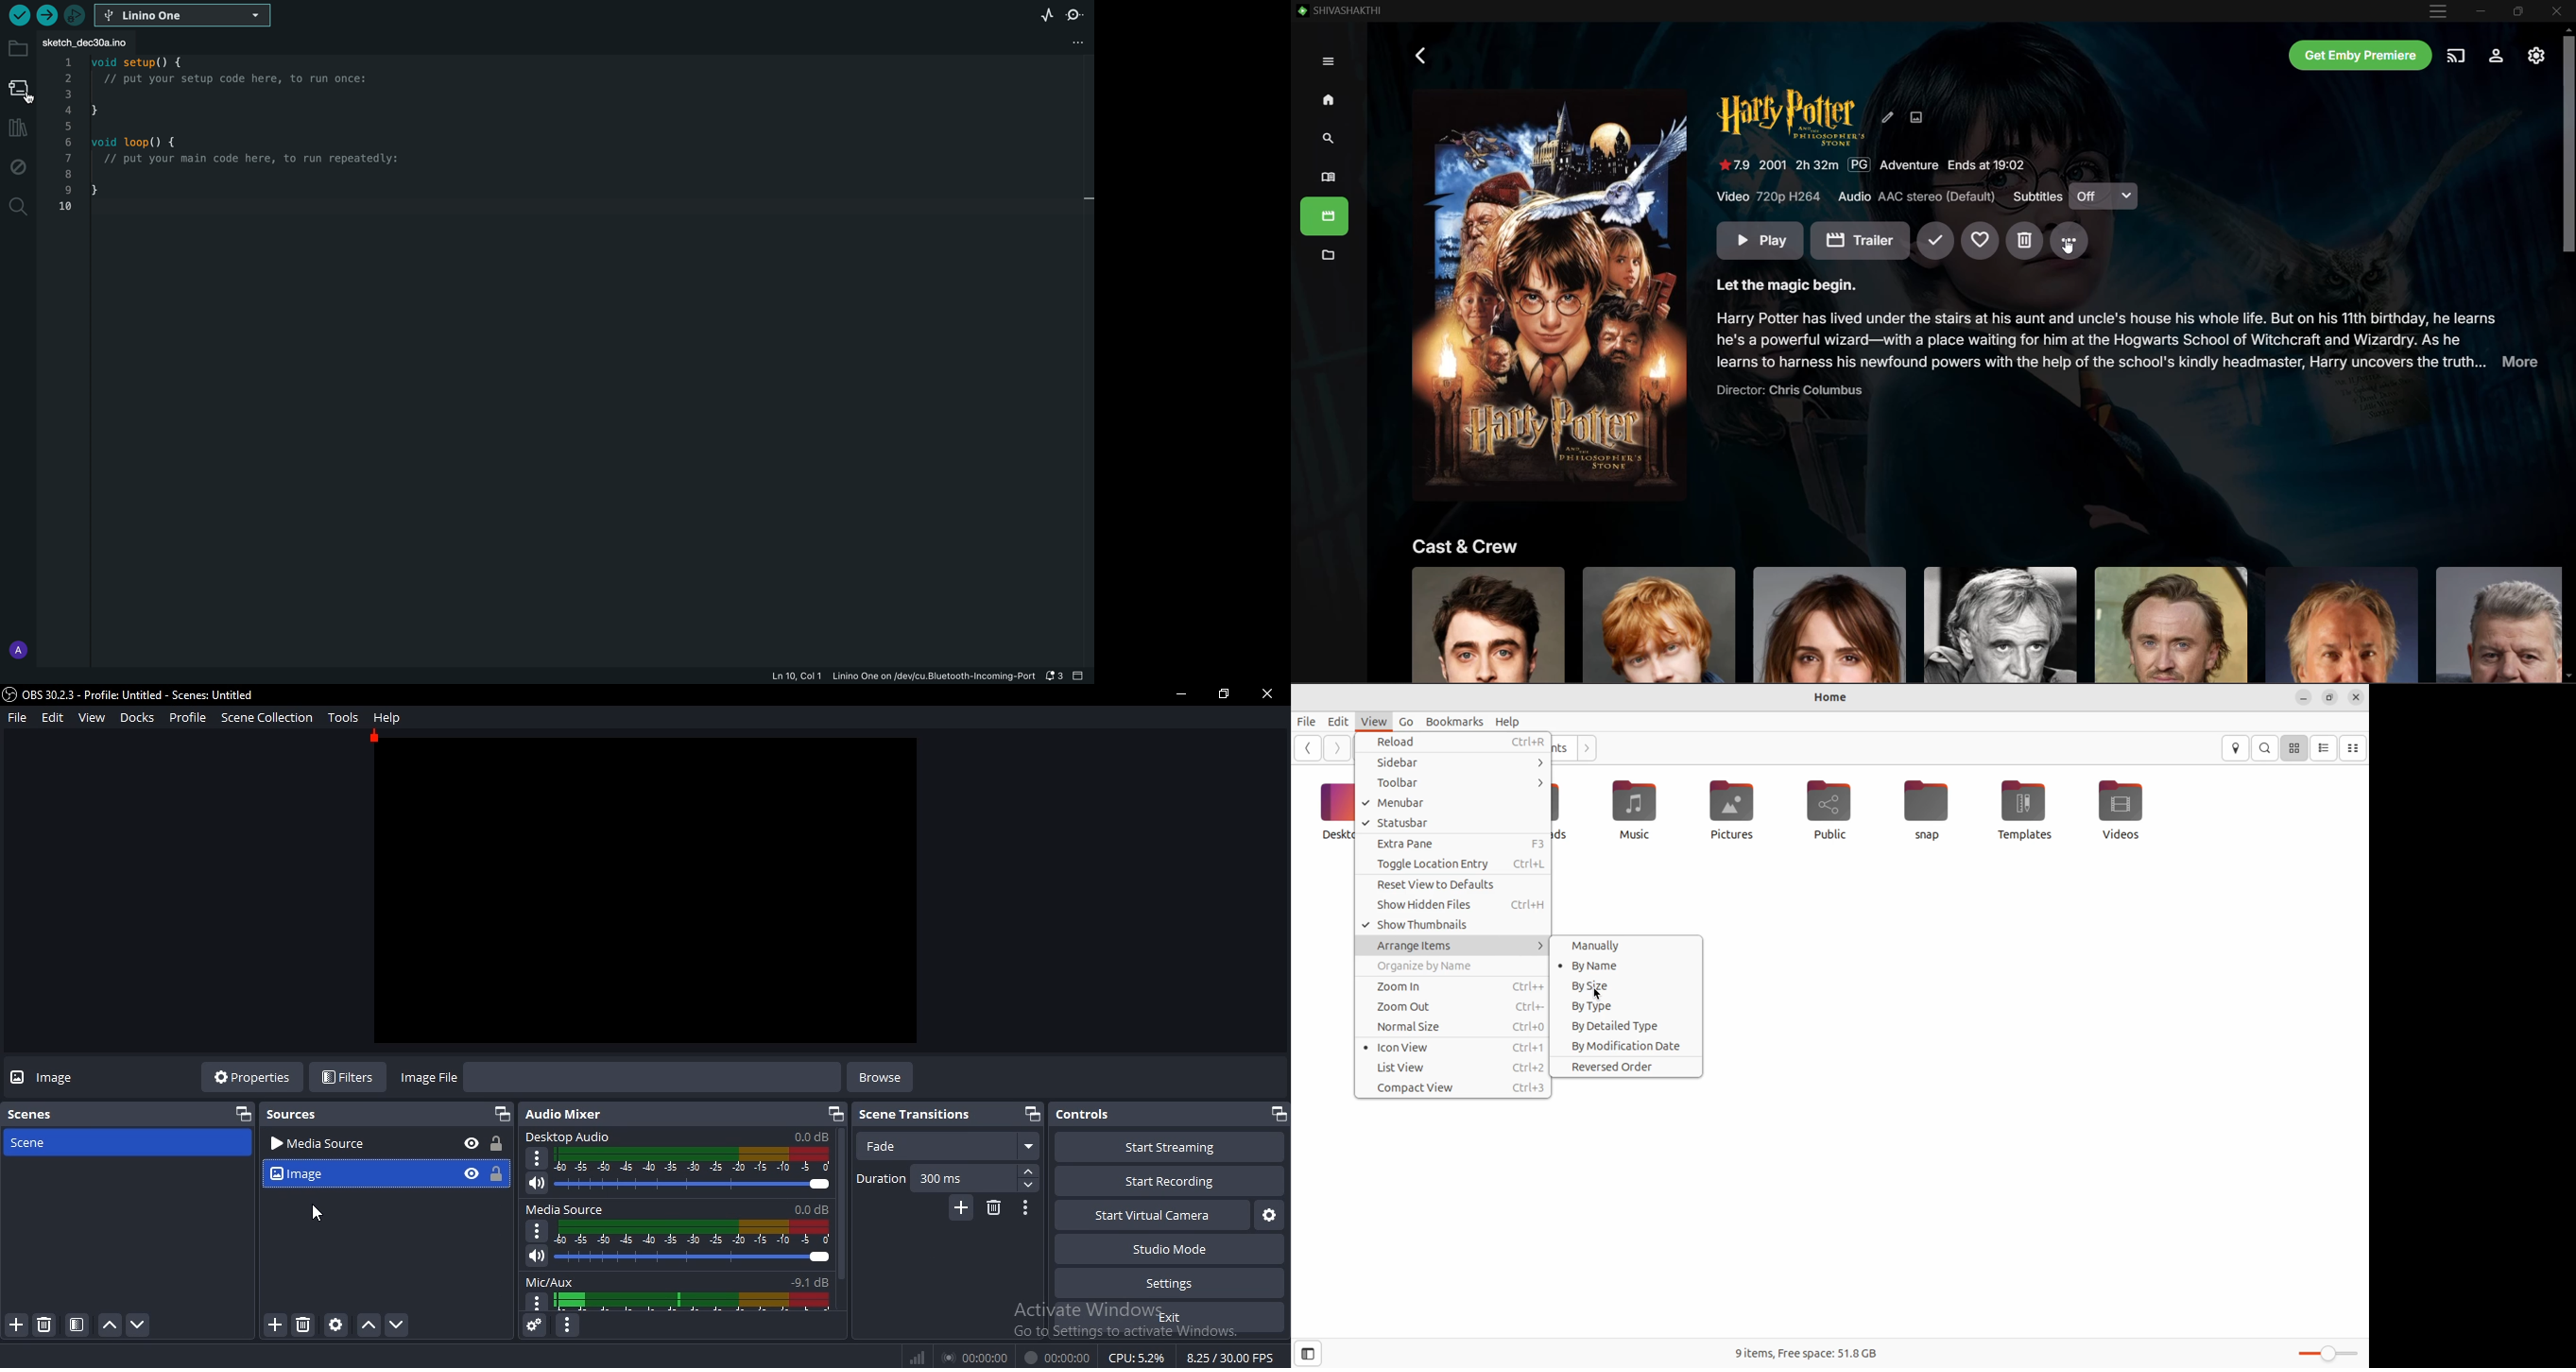 Image resolution: width=2576 pixels, height=1372 pixels. Describe the element at coordinates (2481, 11) in the screenshot. I see `Minimize` at that location.